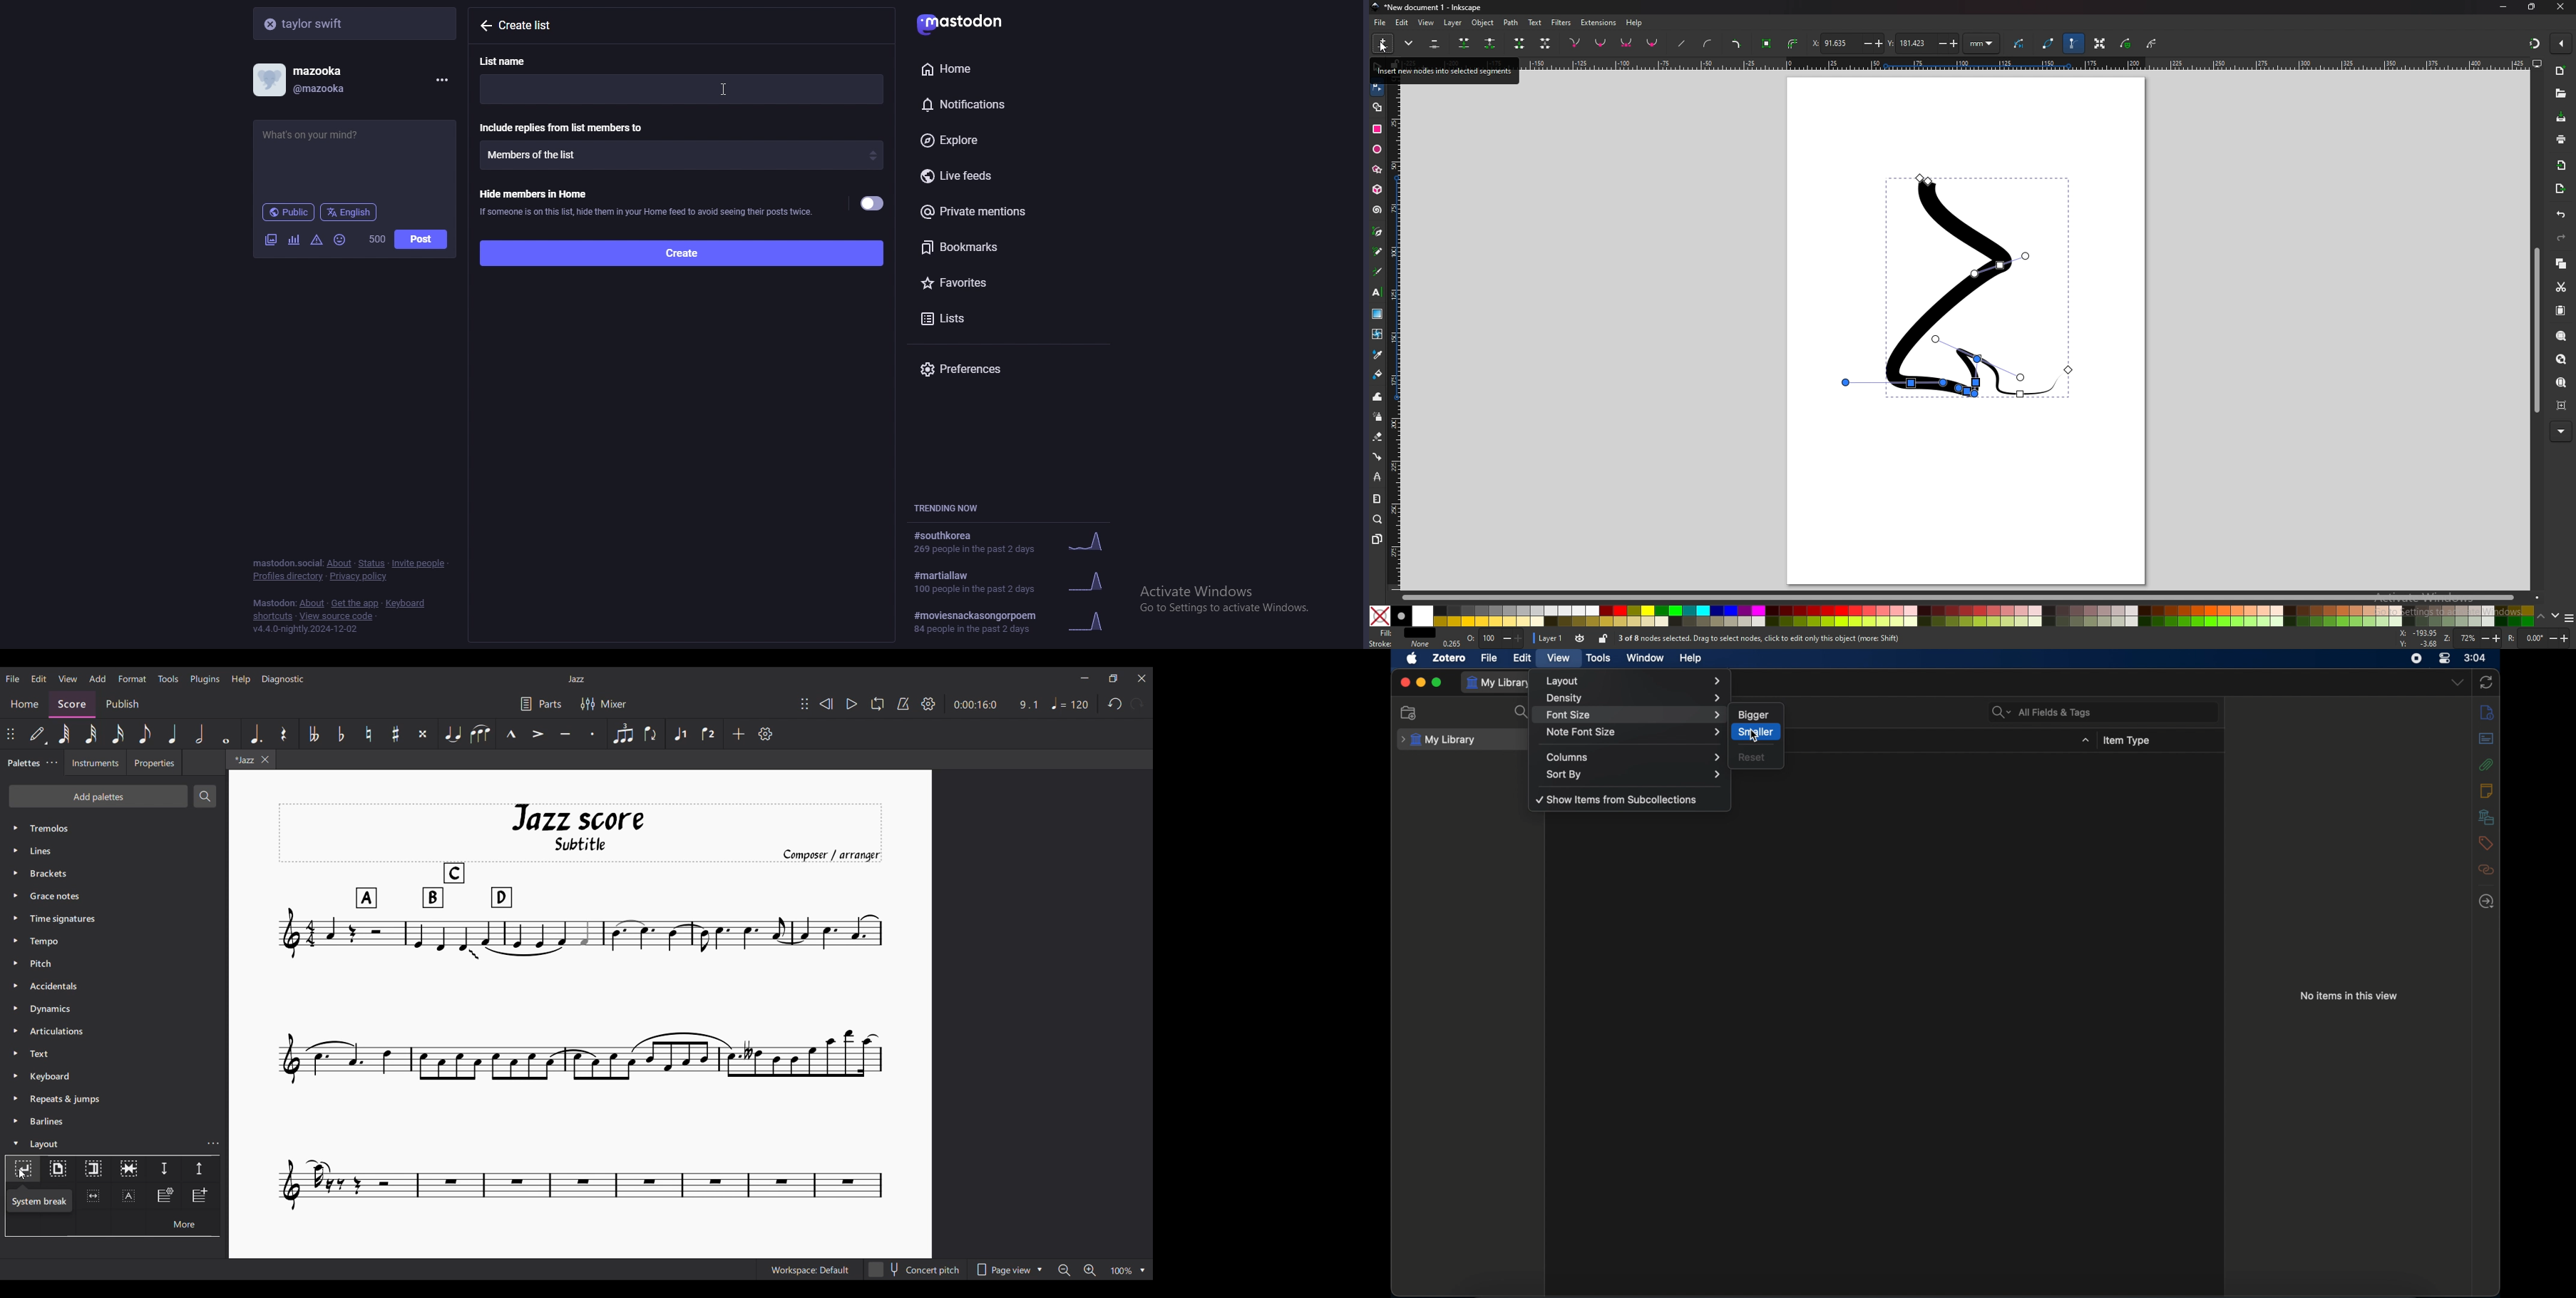 The height and width of the screenshot is (1316, 2576). What do you see at coordinates (25, 704) in the screenshot?
I see `Home section` at bounding box center [25, 704].